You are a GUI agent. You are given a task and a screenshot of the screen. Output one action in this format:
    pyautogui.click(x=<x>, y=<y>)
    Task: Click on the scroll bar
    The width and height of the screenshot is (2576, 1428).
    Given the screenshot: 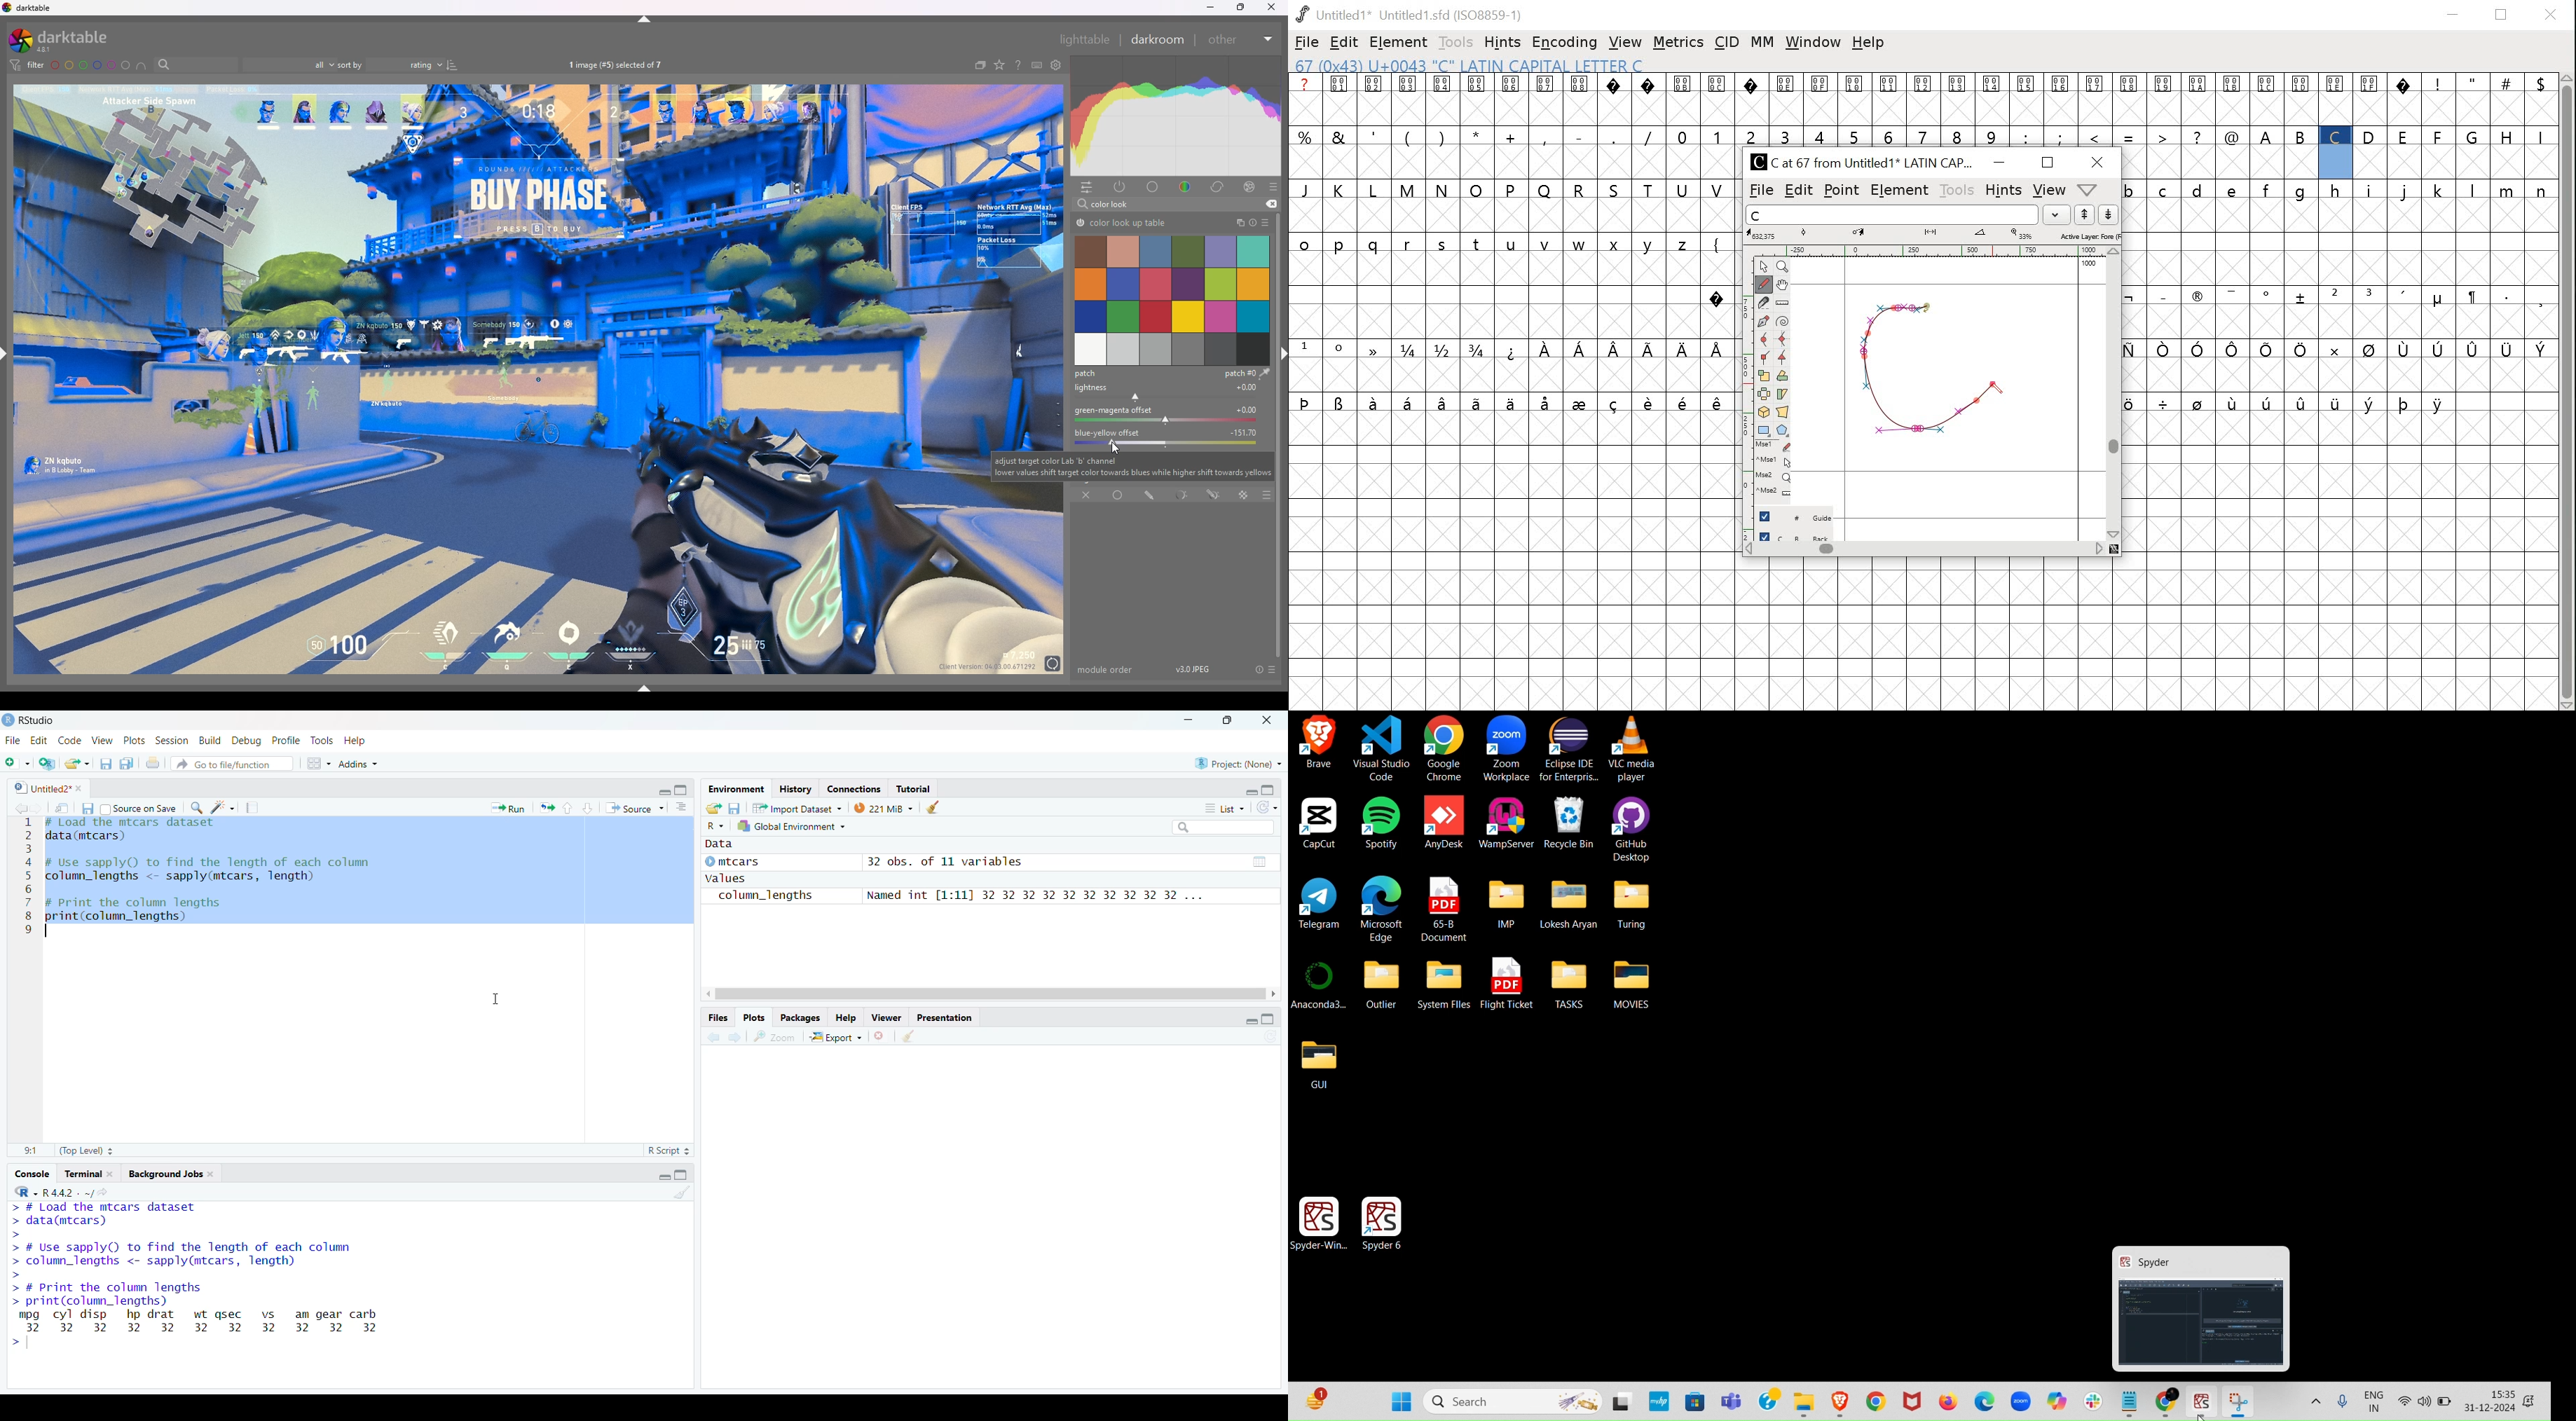 What is the action you would take?
    pyautogui.click(x=1280, y=437)
    